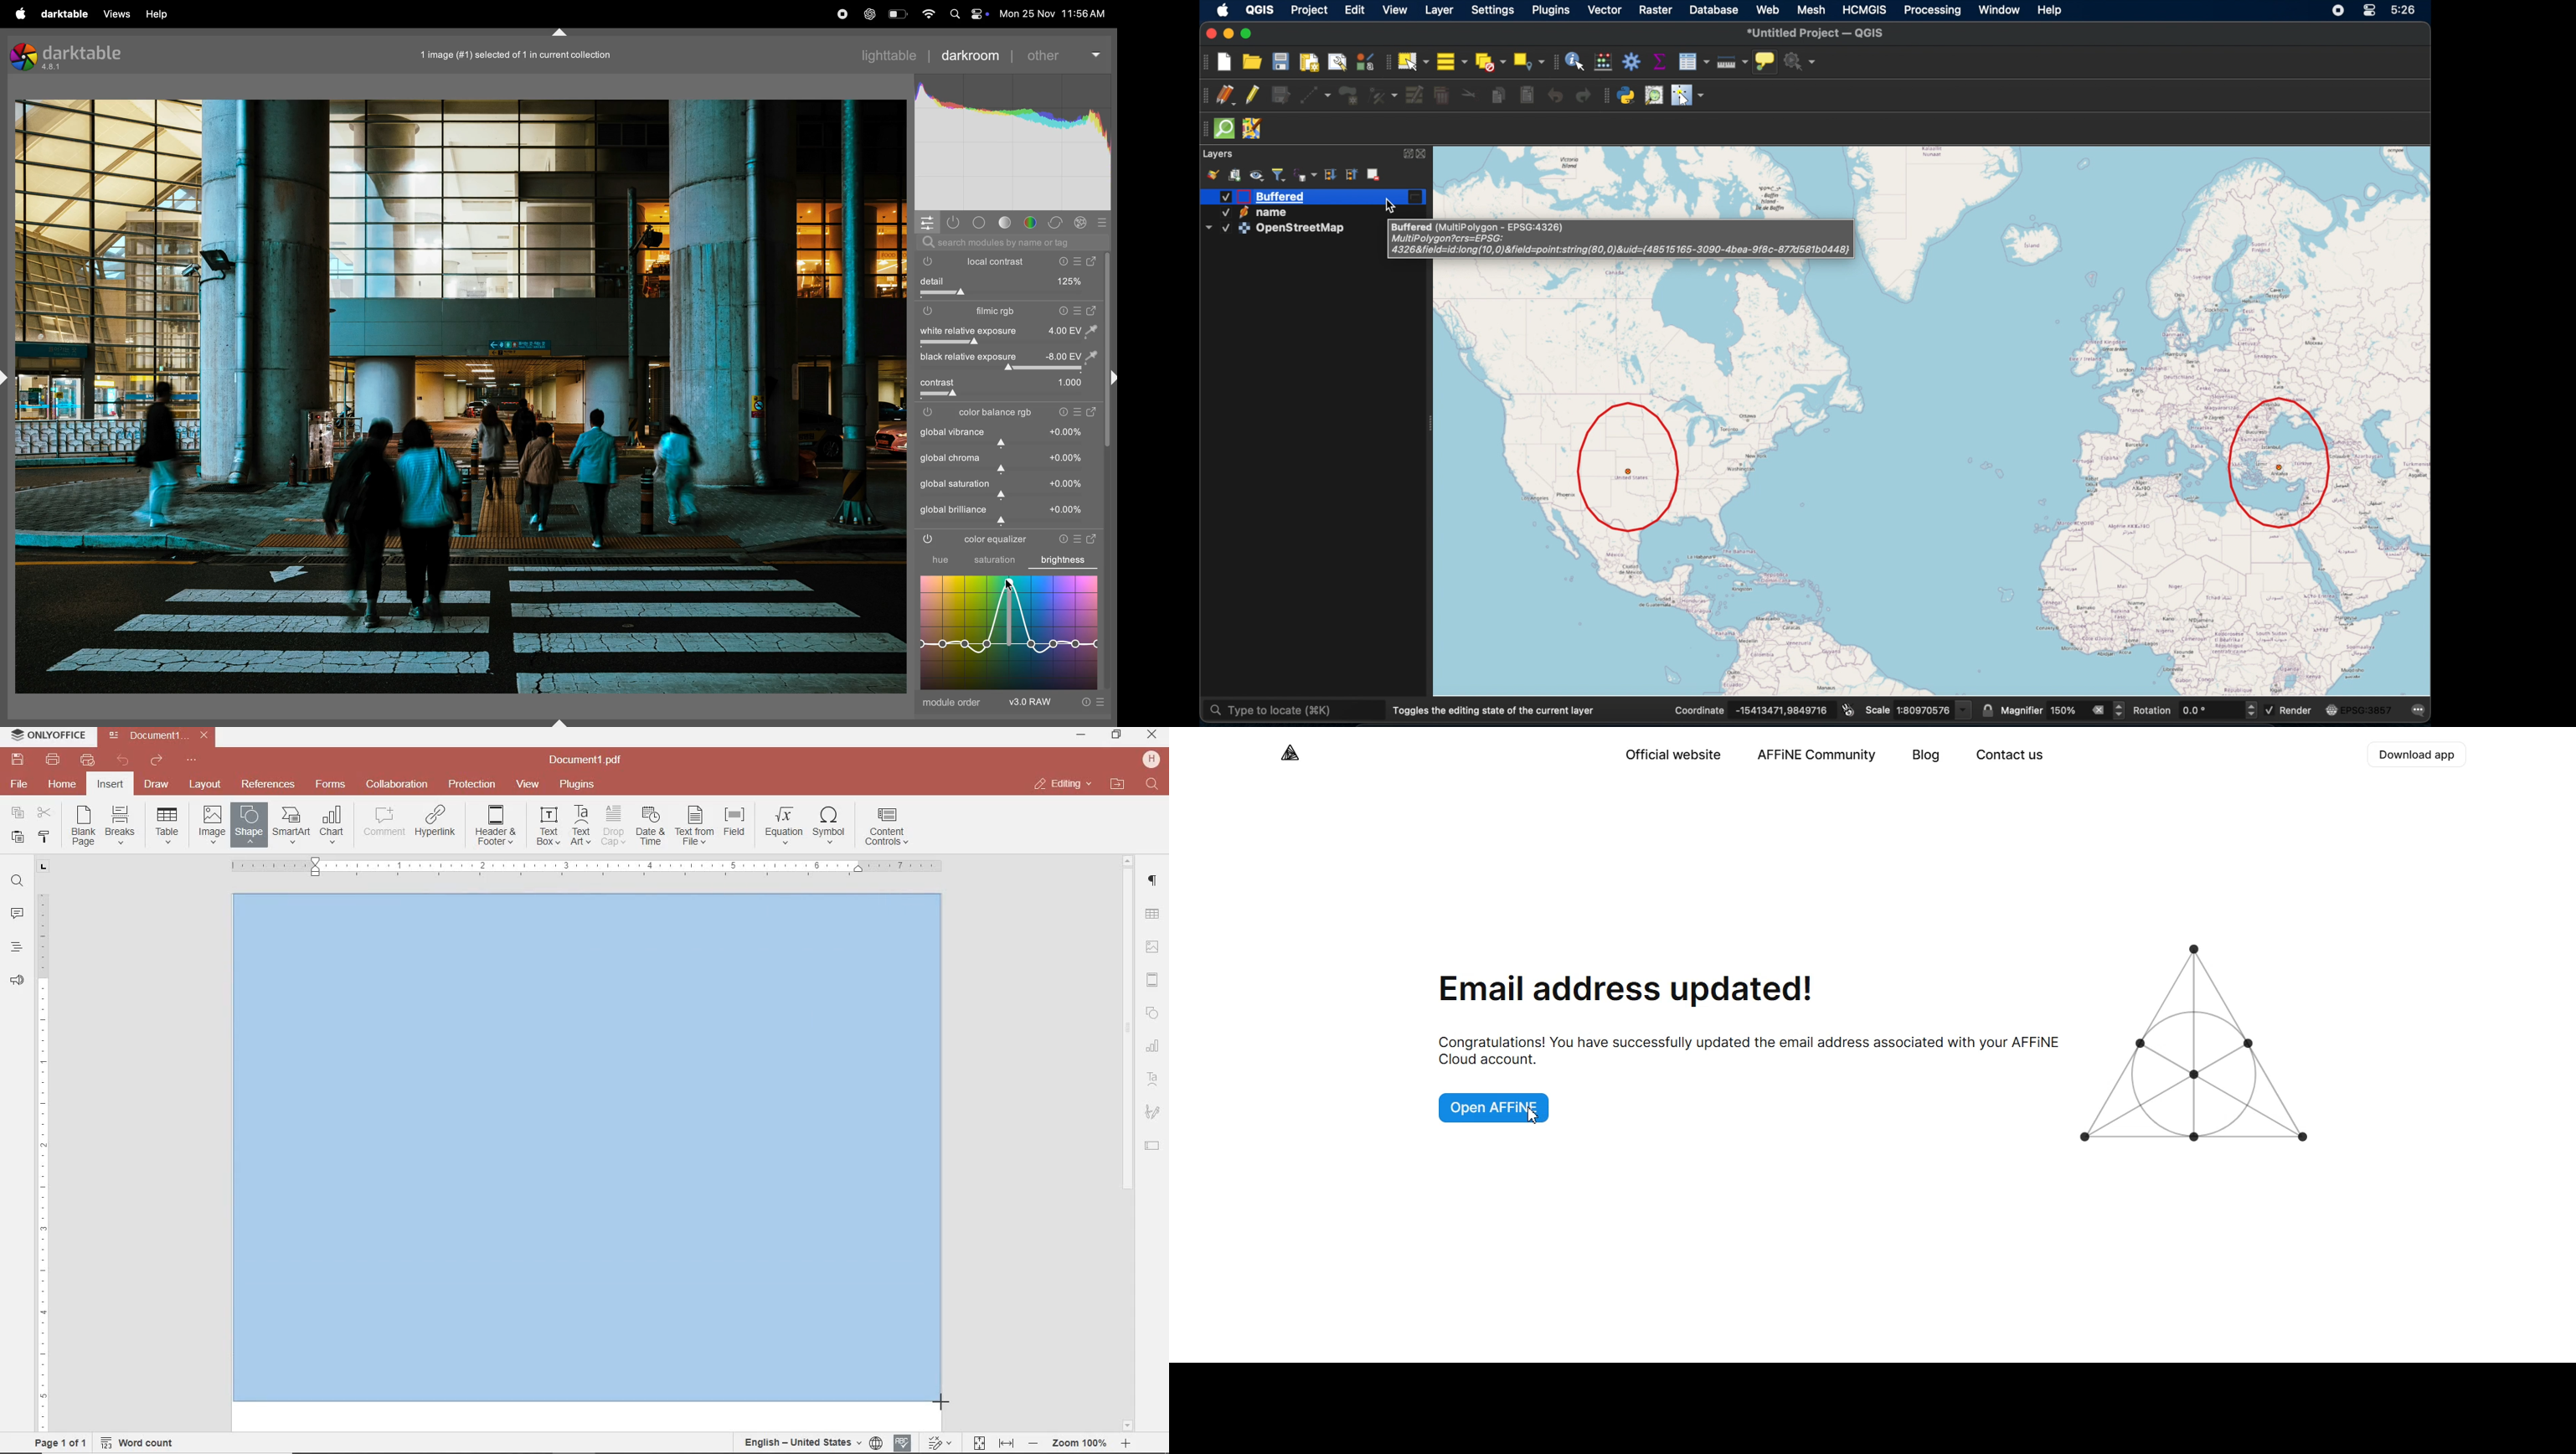 The width and height of the screenshot is (2576, 1456). I want to click on value, so click(1067, 431).